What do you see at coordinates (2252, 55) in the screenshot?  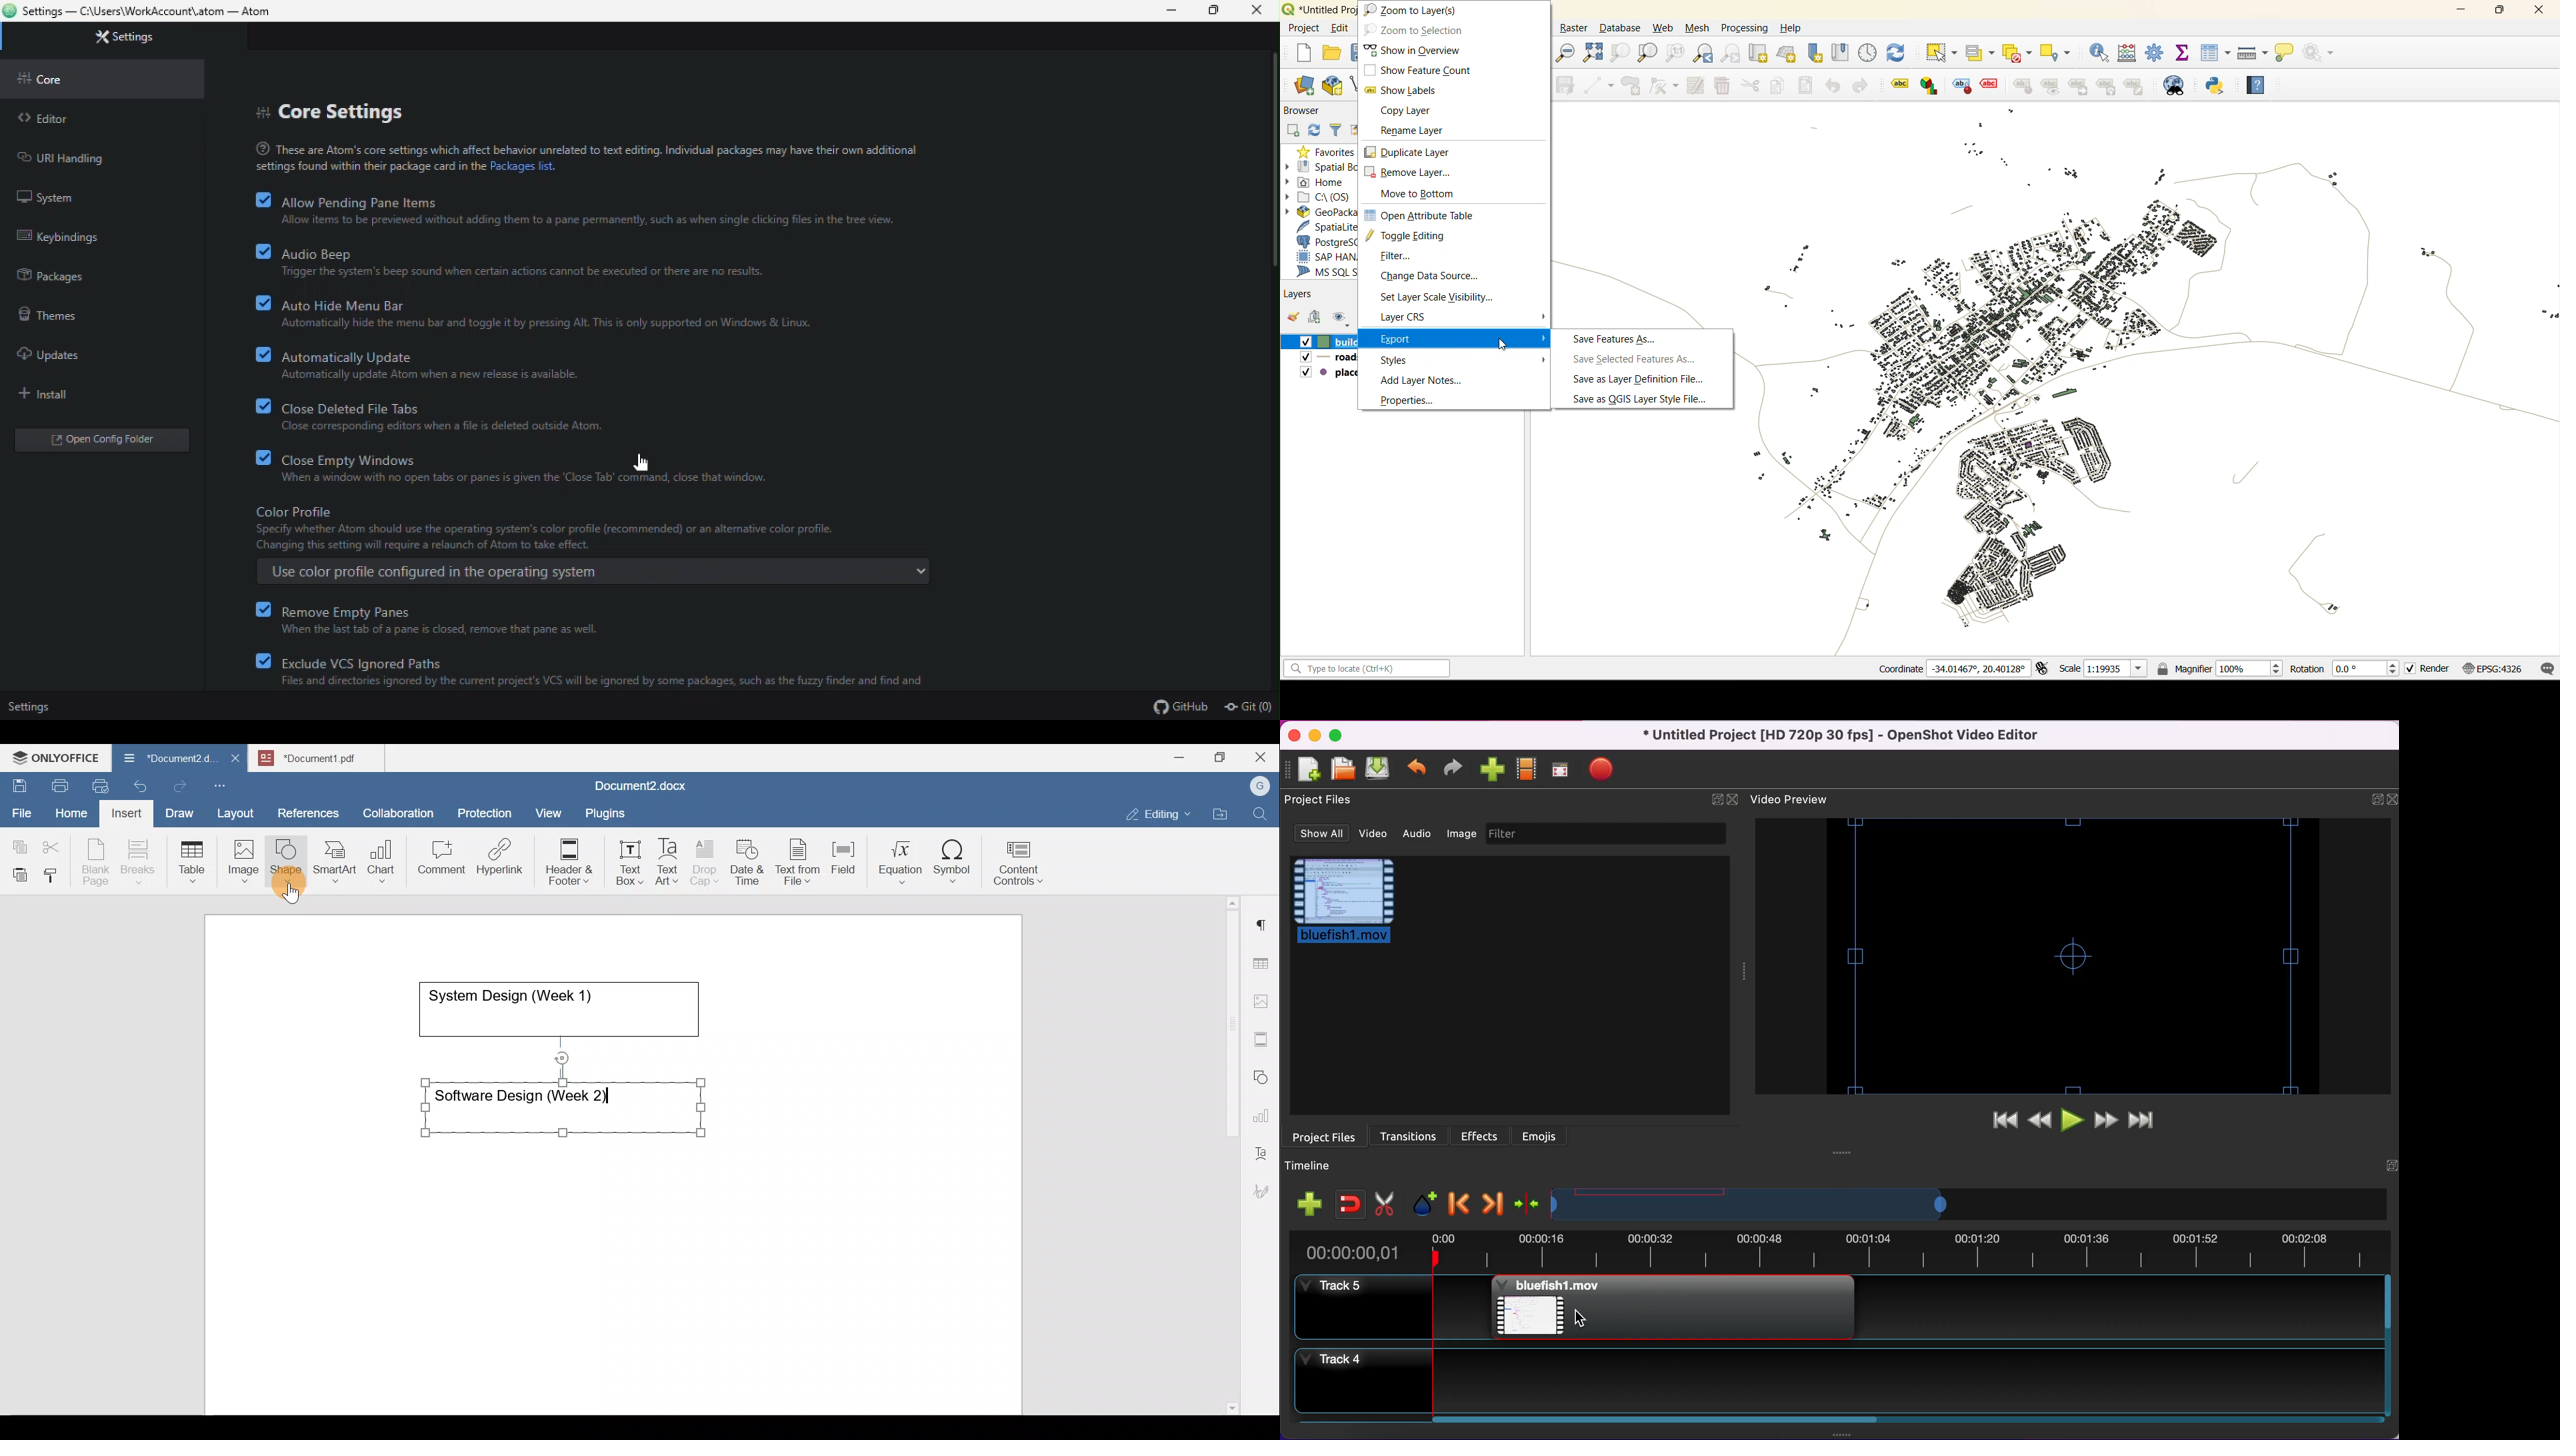 I see `measure line` at bounding box center [2252, 55].